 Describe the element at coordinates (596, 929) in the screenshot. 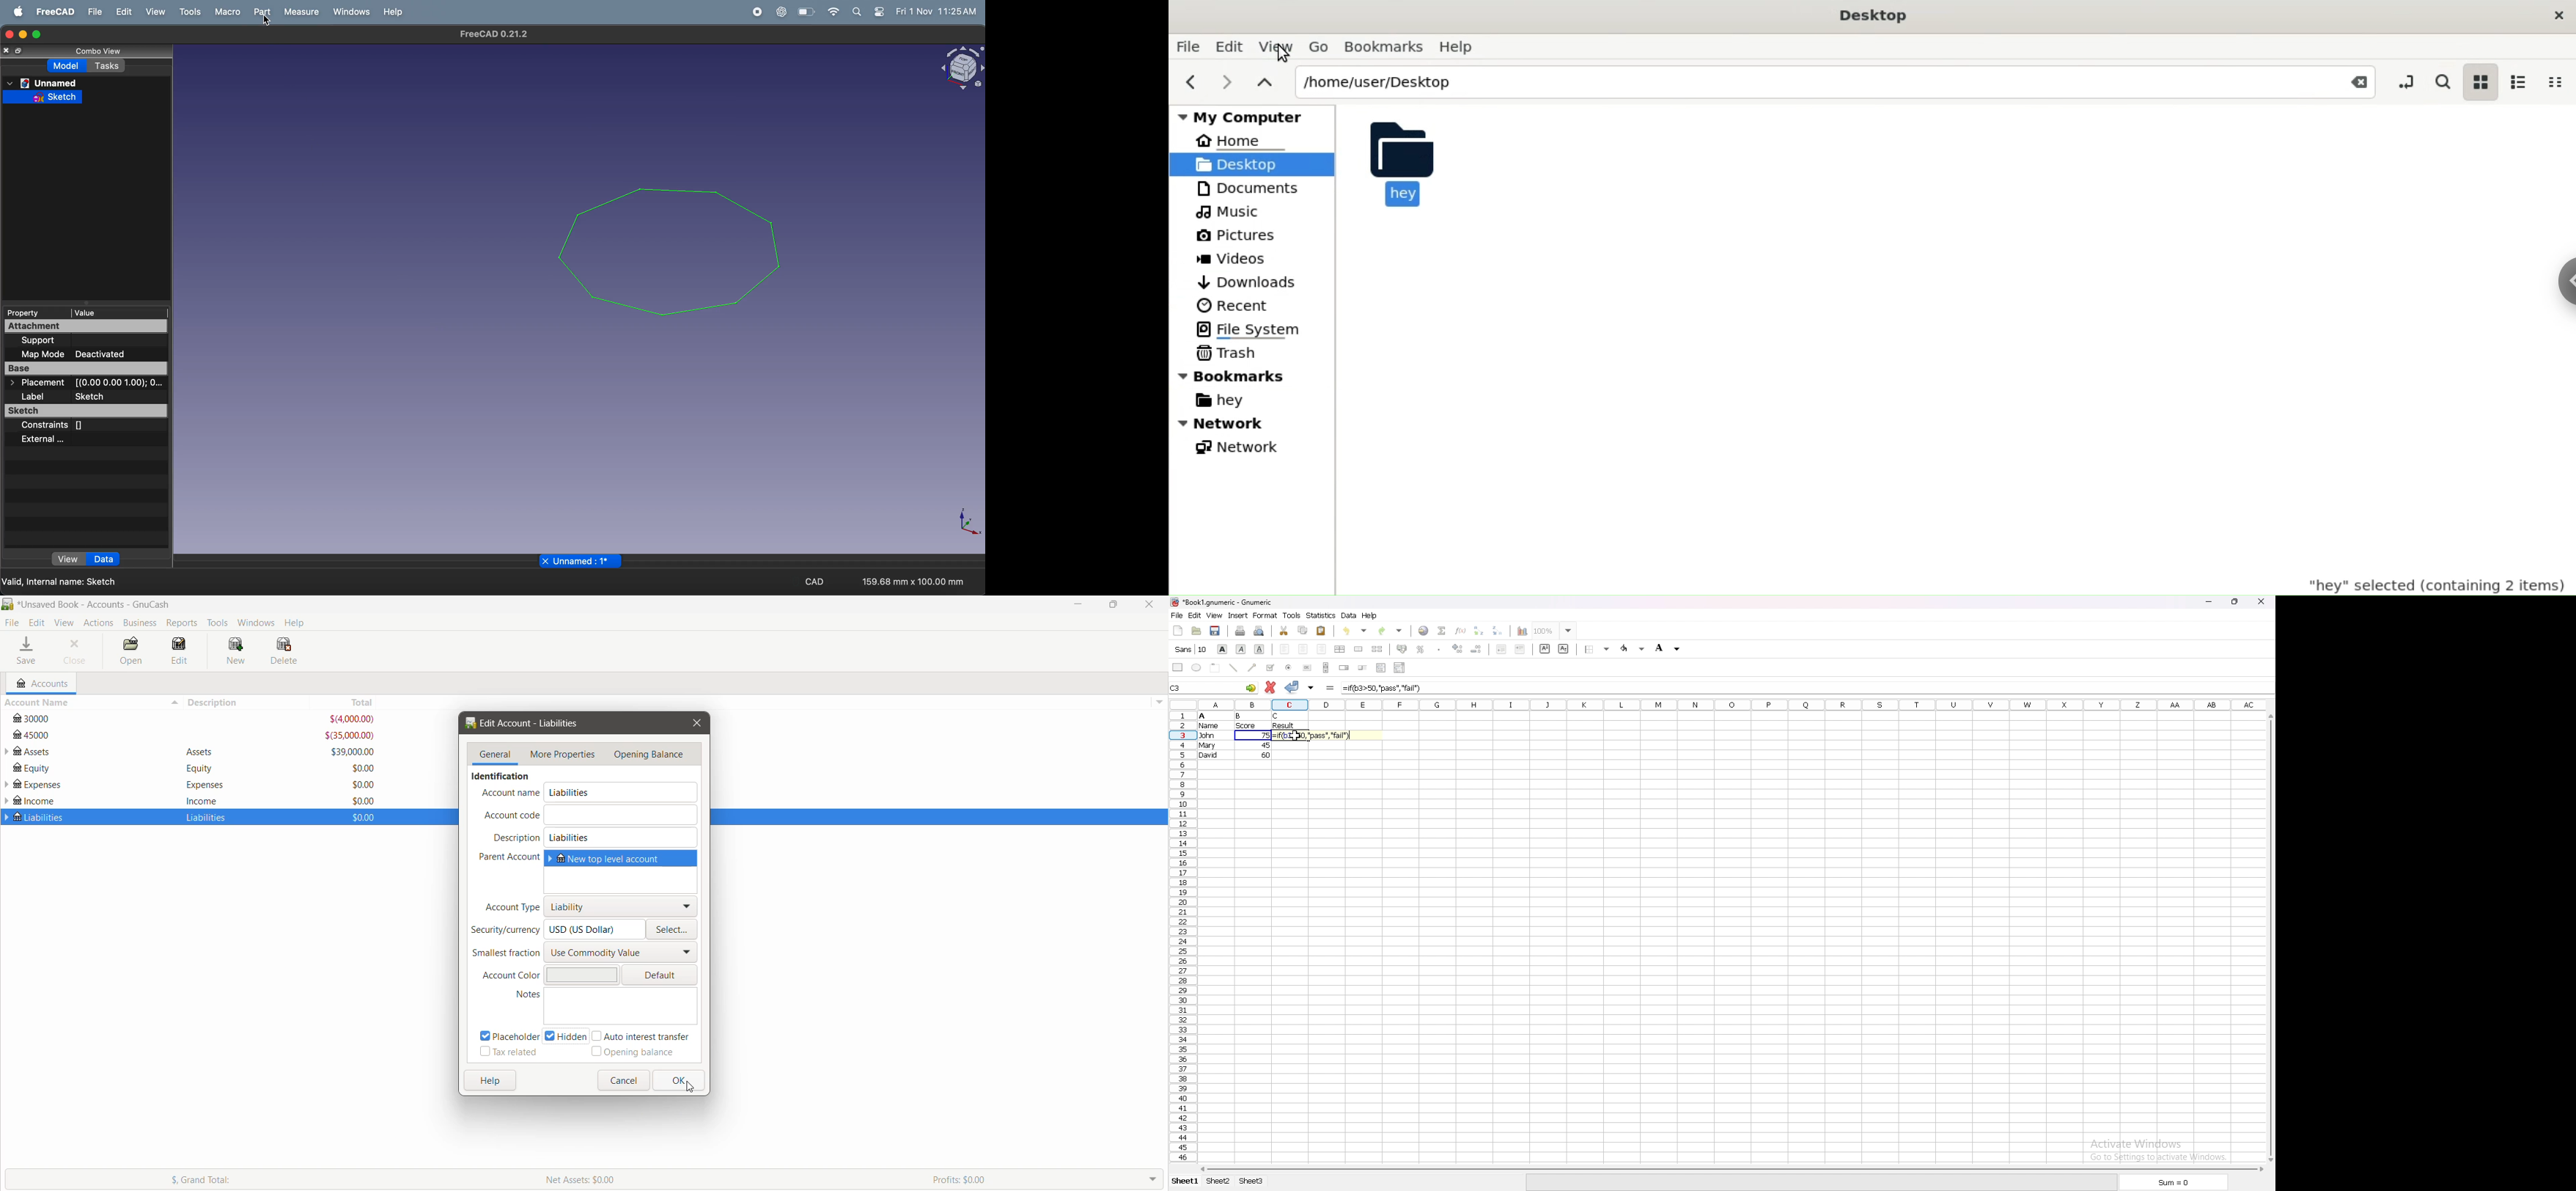

I see `Set currency` at that location.